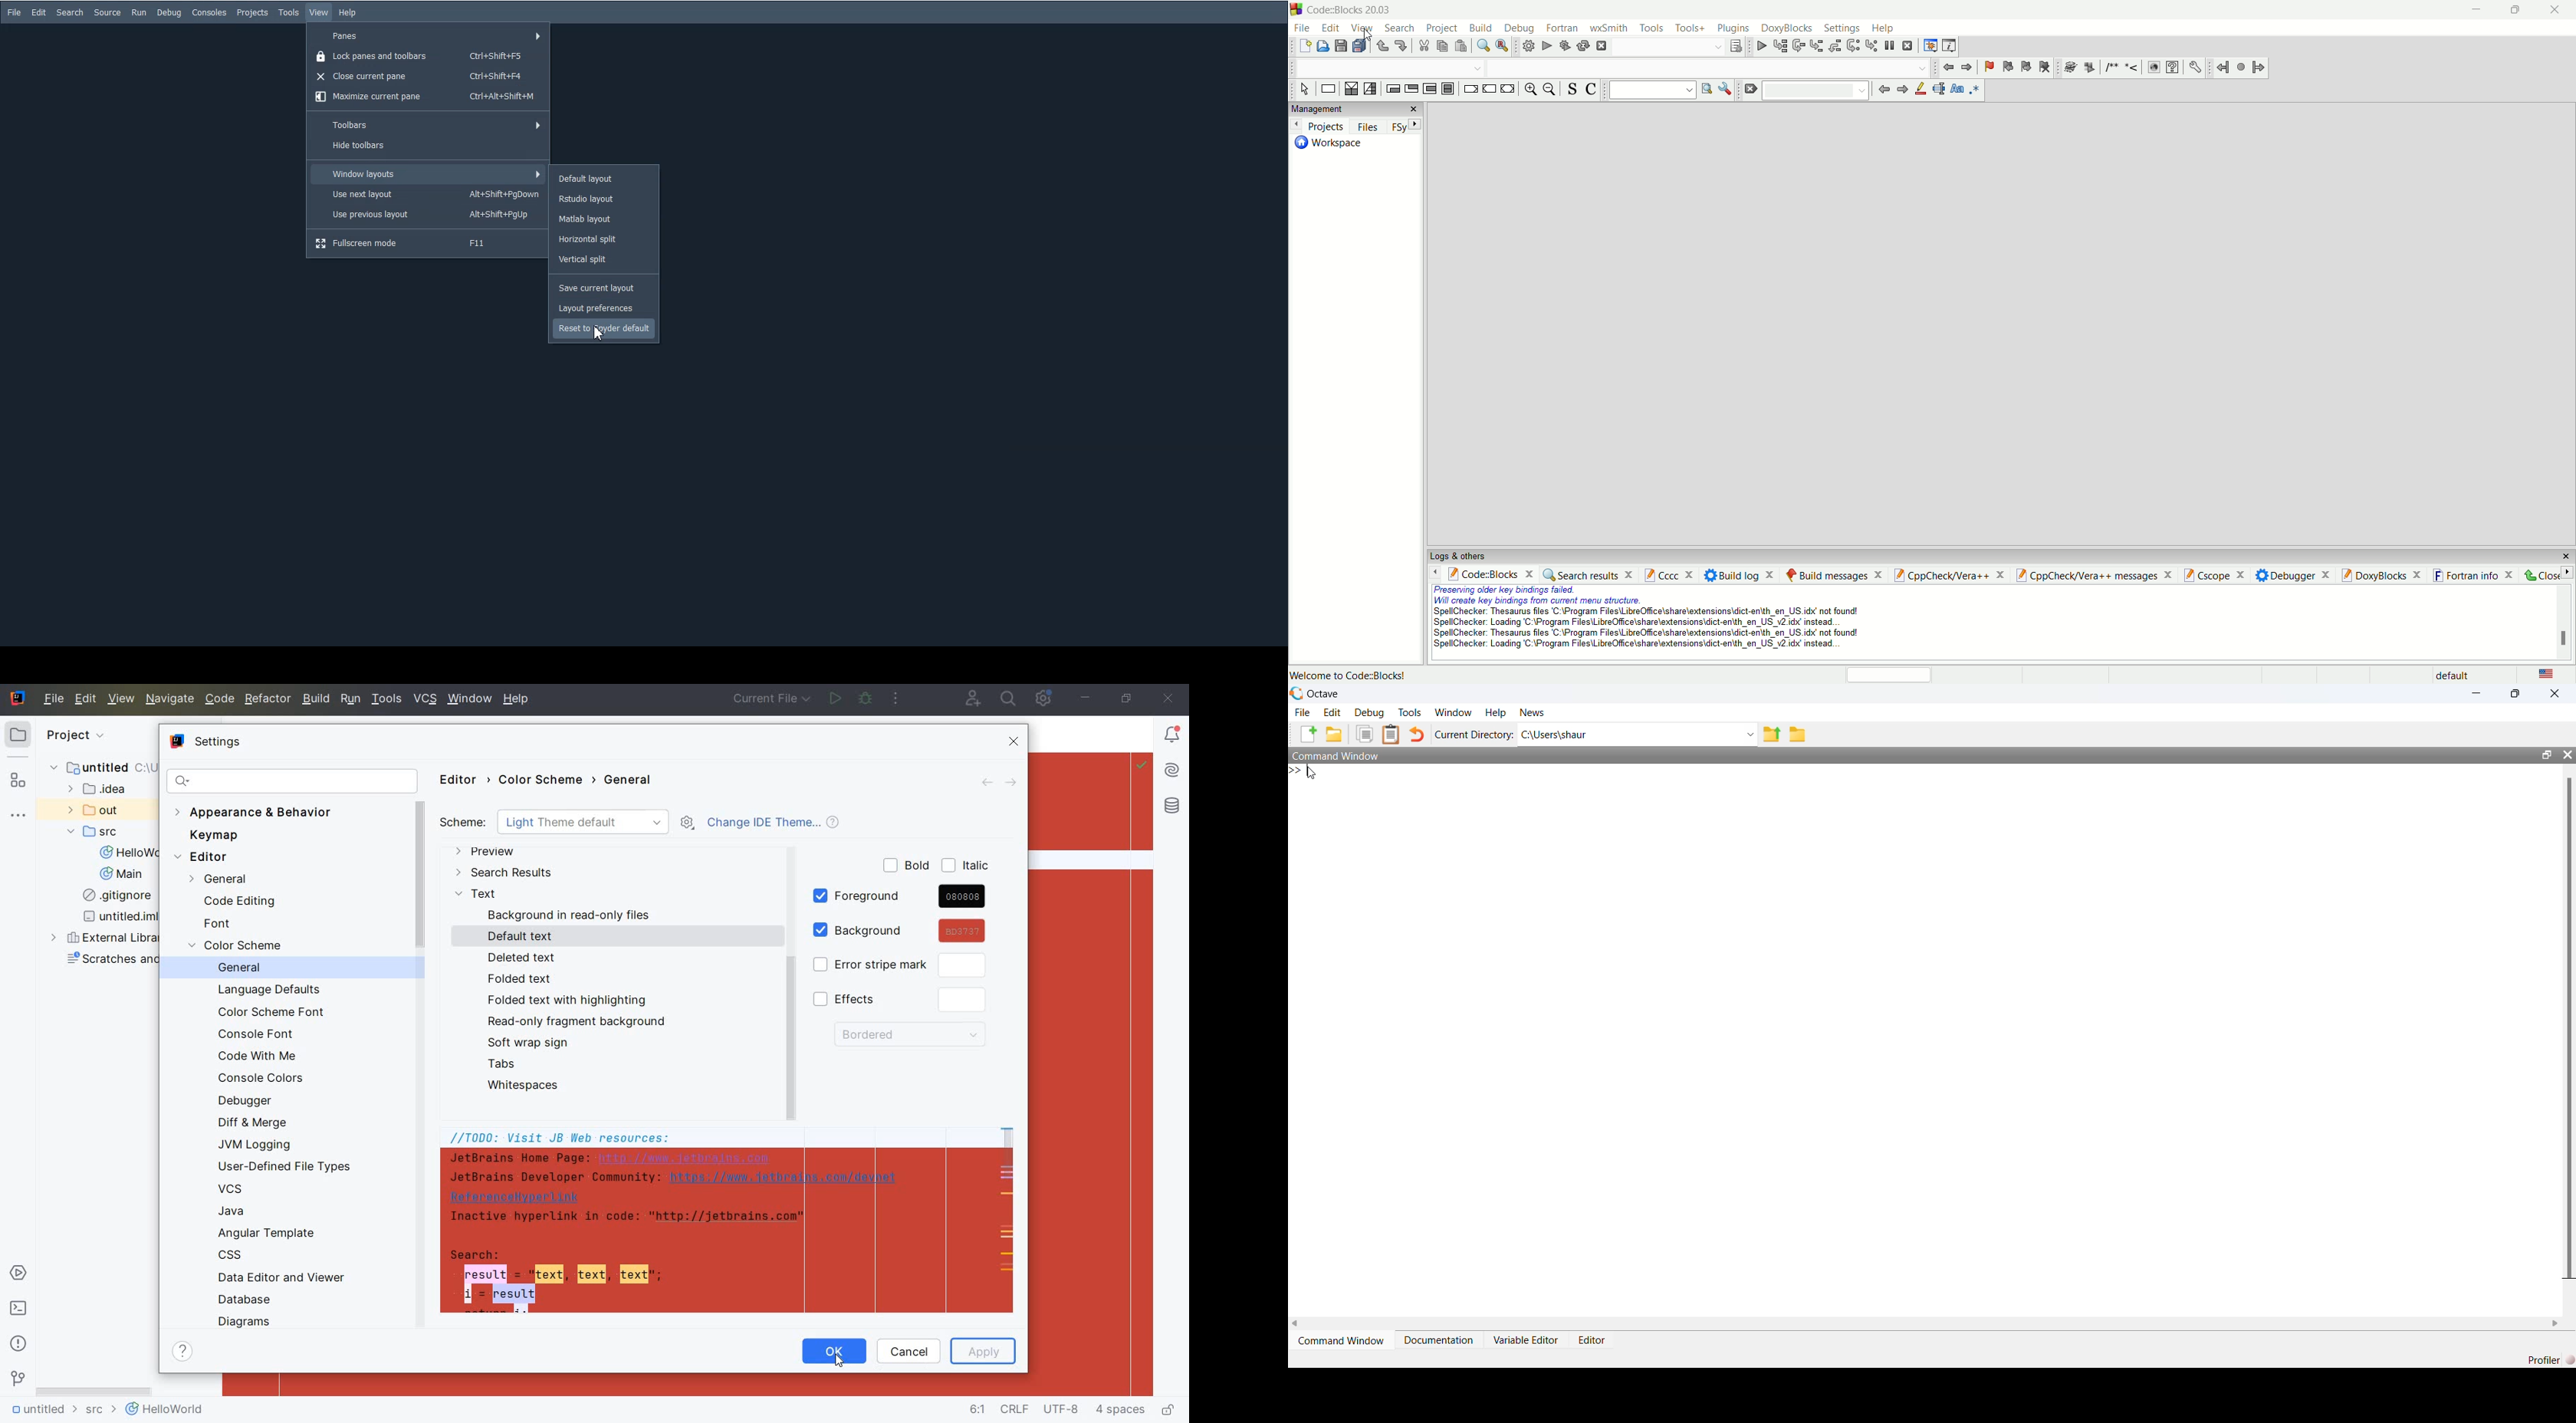  Describe the element at coordinates (1128, 699) in the screenshot. I see `restore down` at that location.